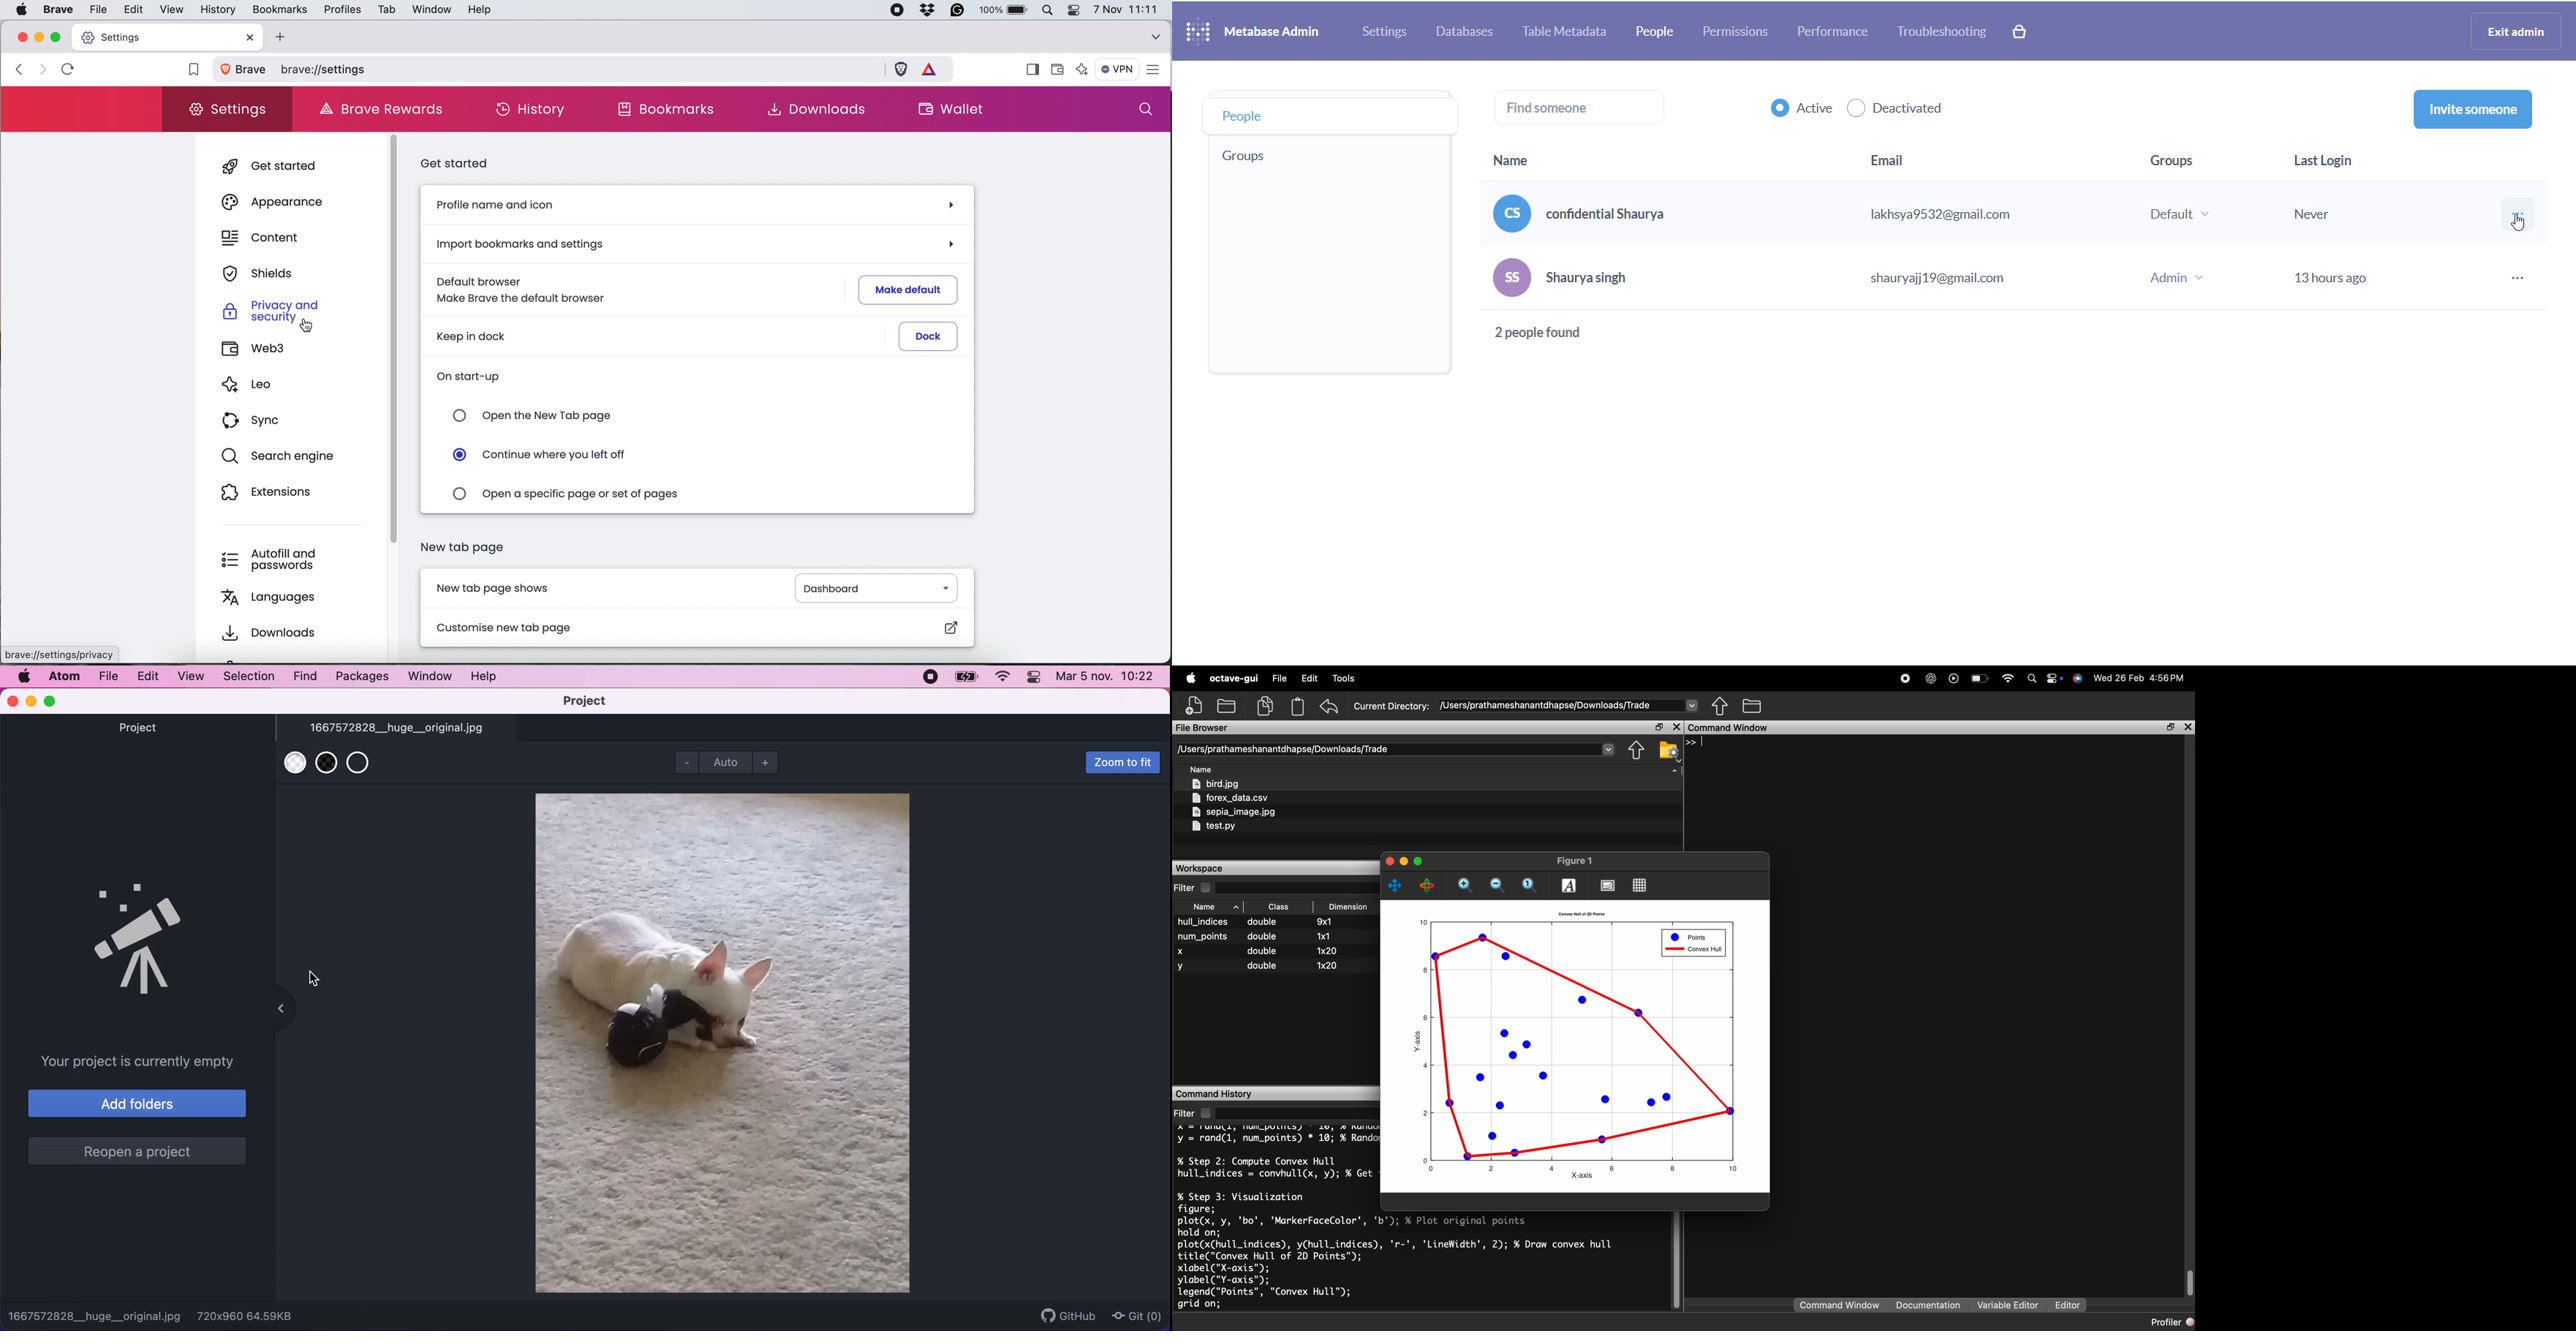  Describe the element at coordinates (1693, 704) in the screenshot. I see `Drop-down ` at that location.